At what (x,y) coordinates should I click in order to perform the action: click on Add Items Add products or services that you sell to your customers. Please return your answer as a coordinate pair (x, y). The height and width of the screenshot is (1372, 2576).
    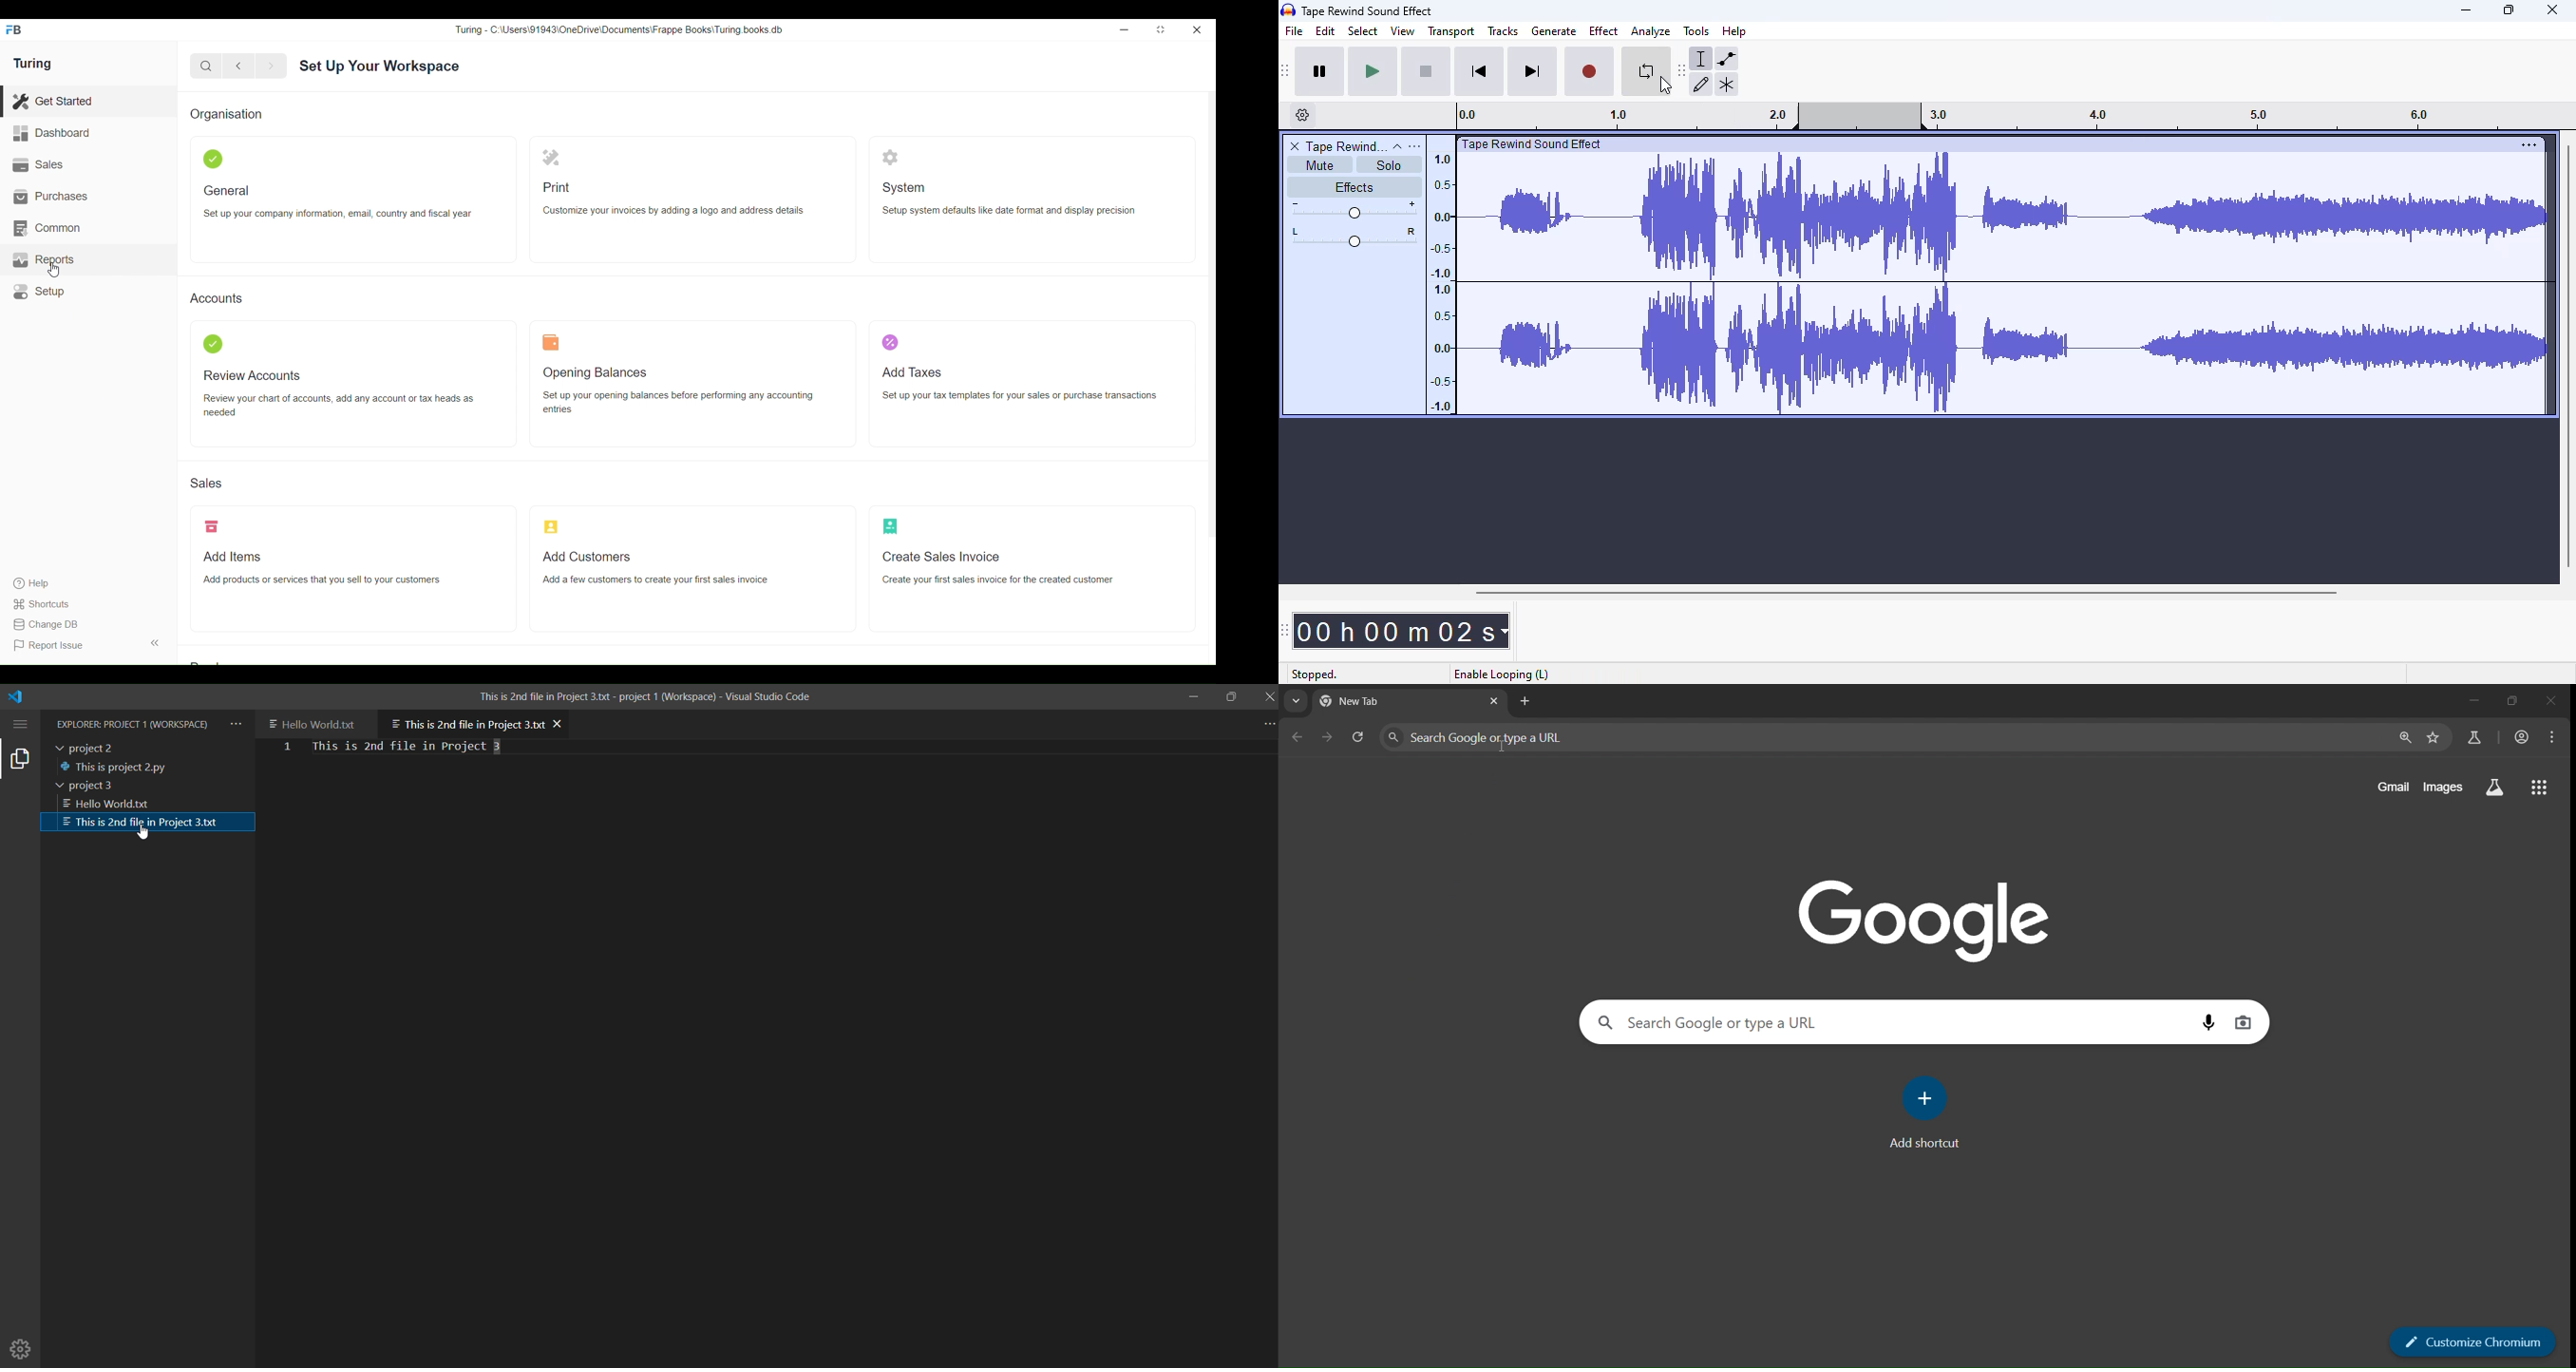
    Looking at the image, I should click on (322, 569).